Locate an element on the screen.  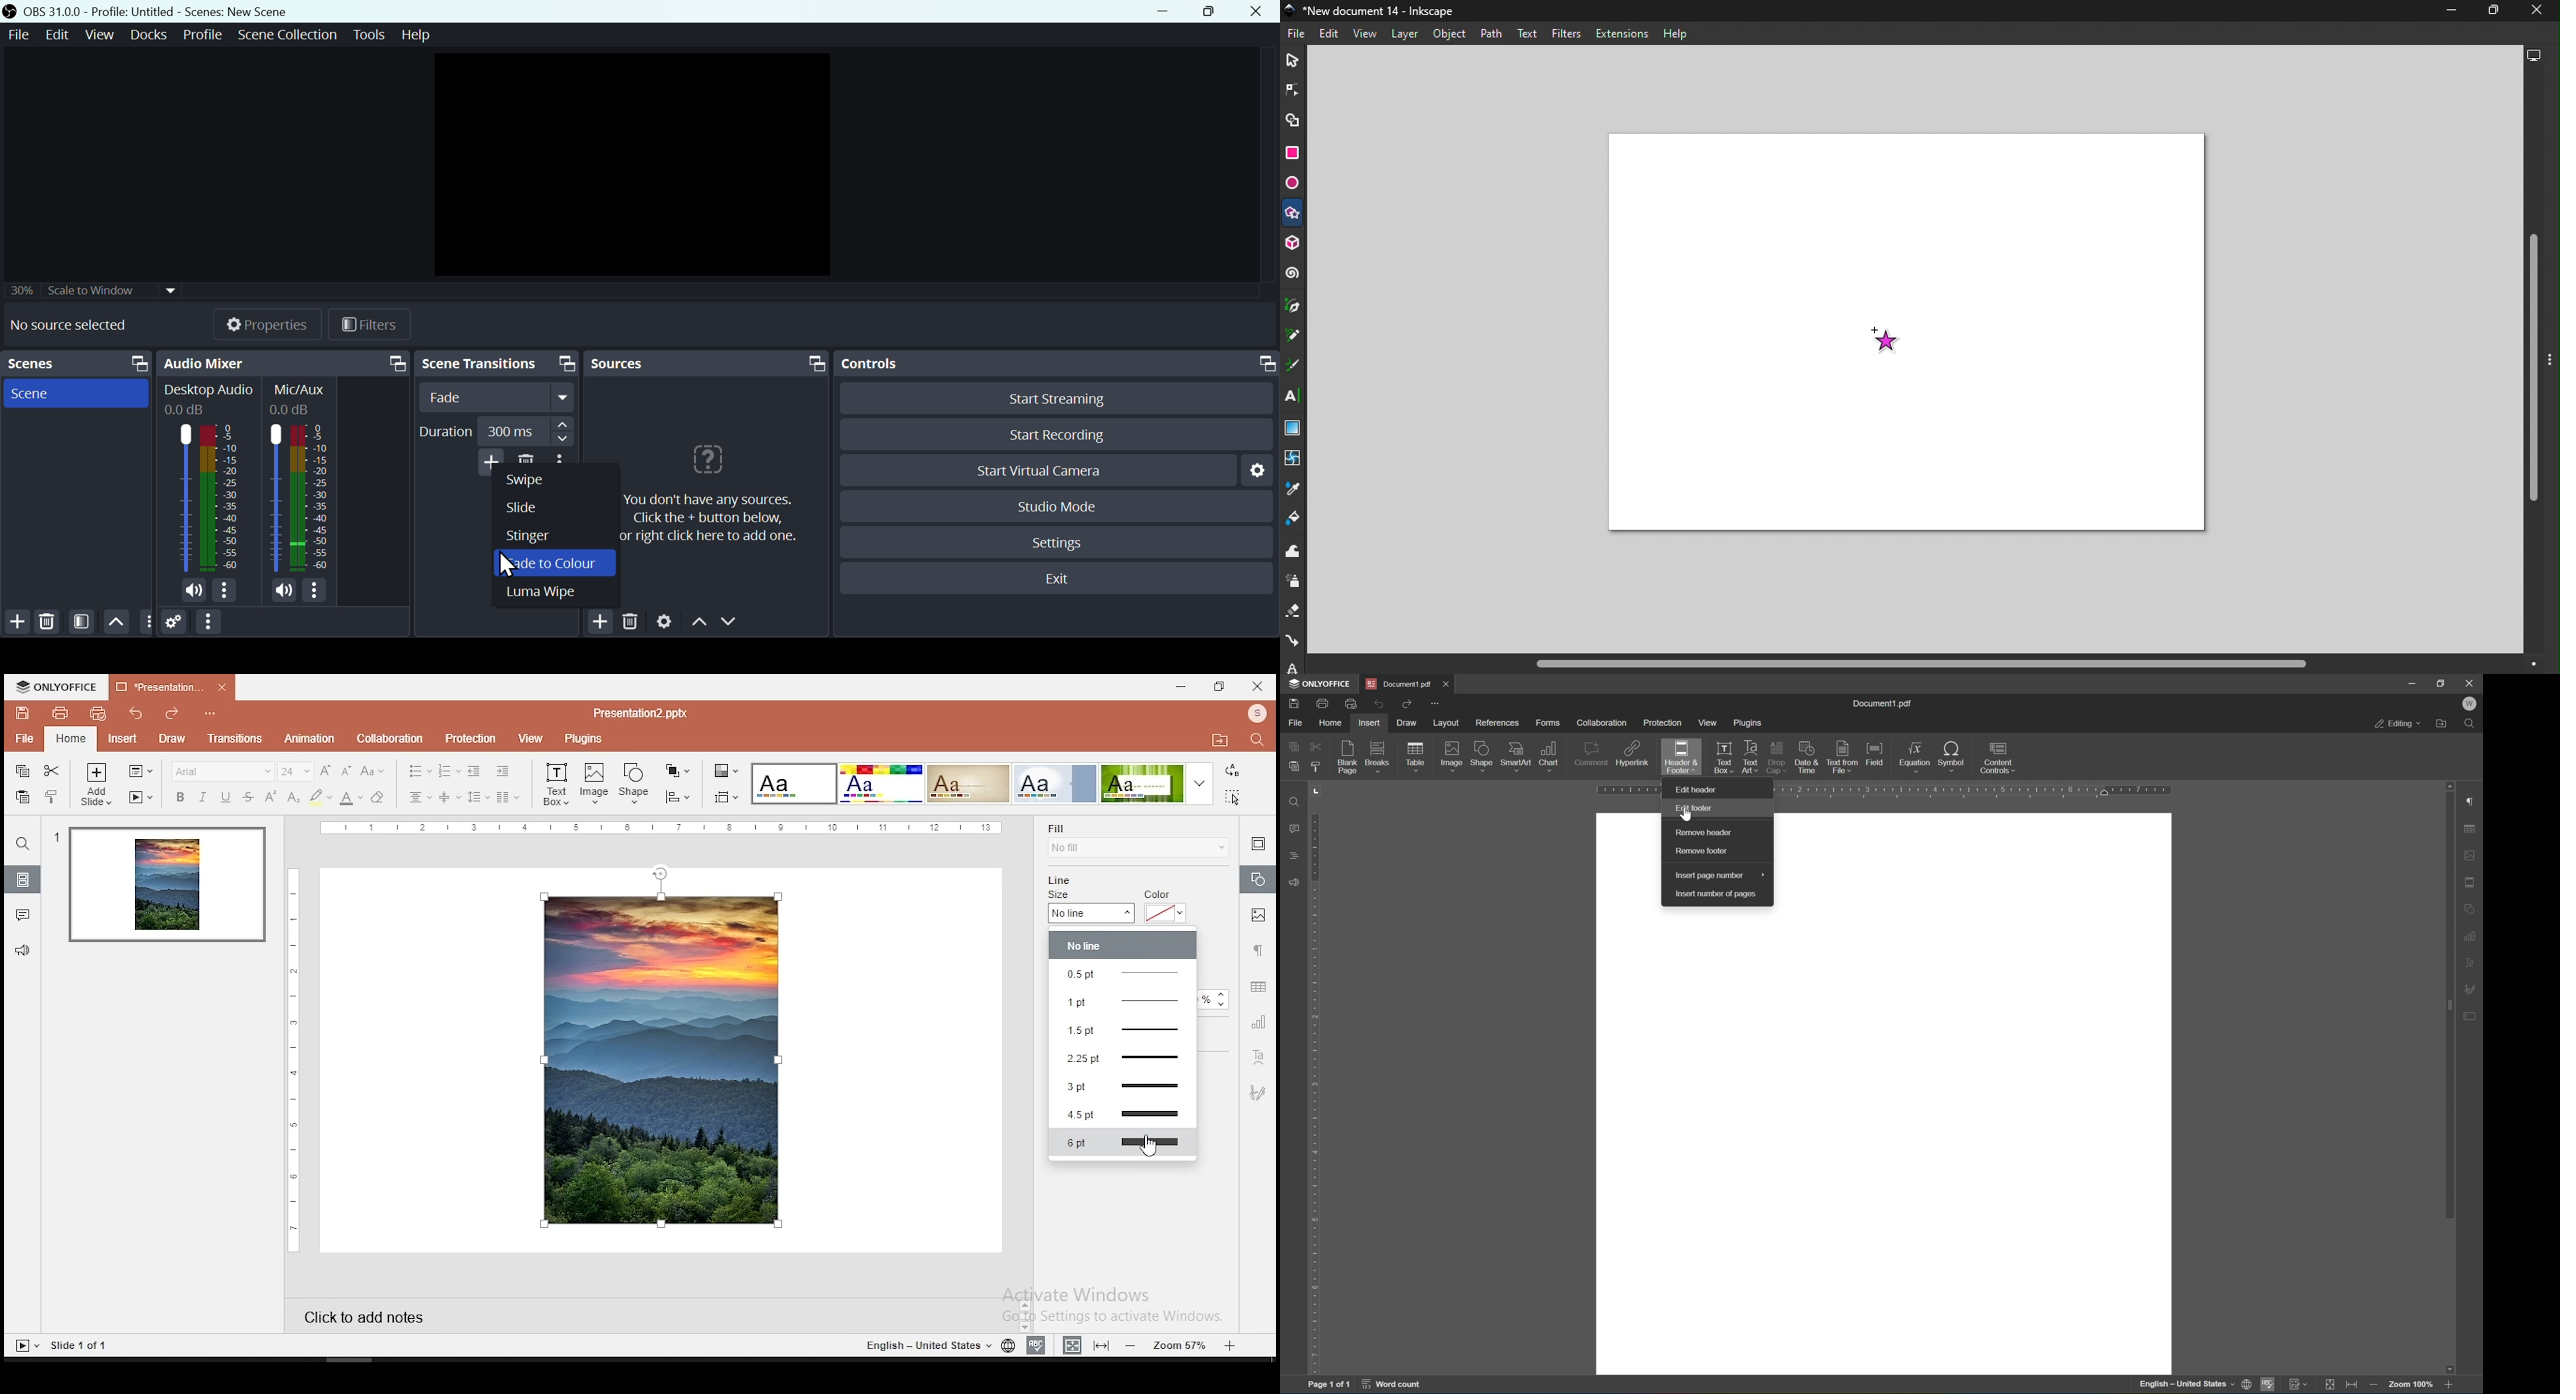
Dropper tool is located at coordinates (1293, 492).